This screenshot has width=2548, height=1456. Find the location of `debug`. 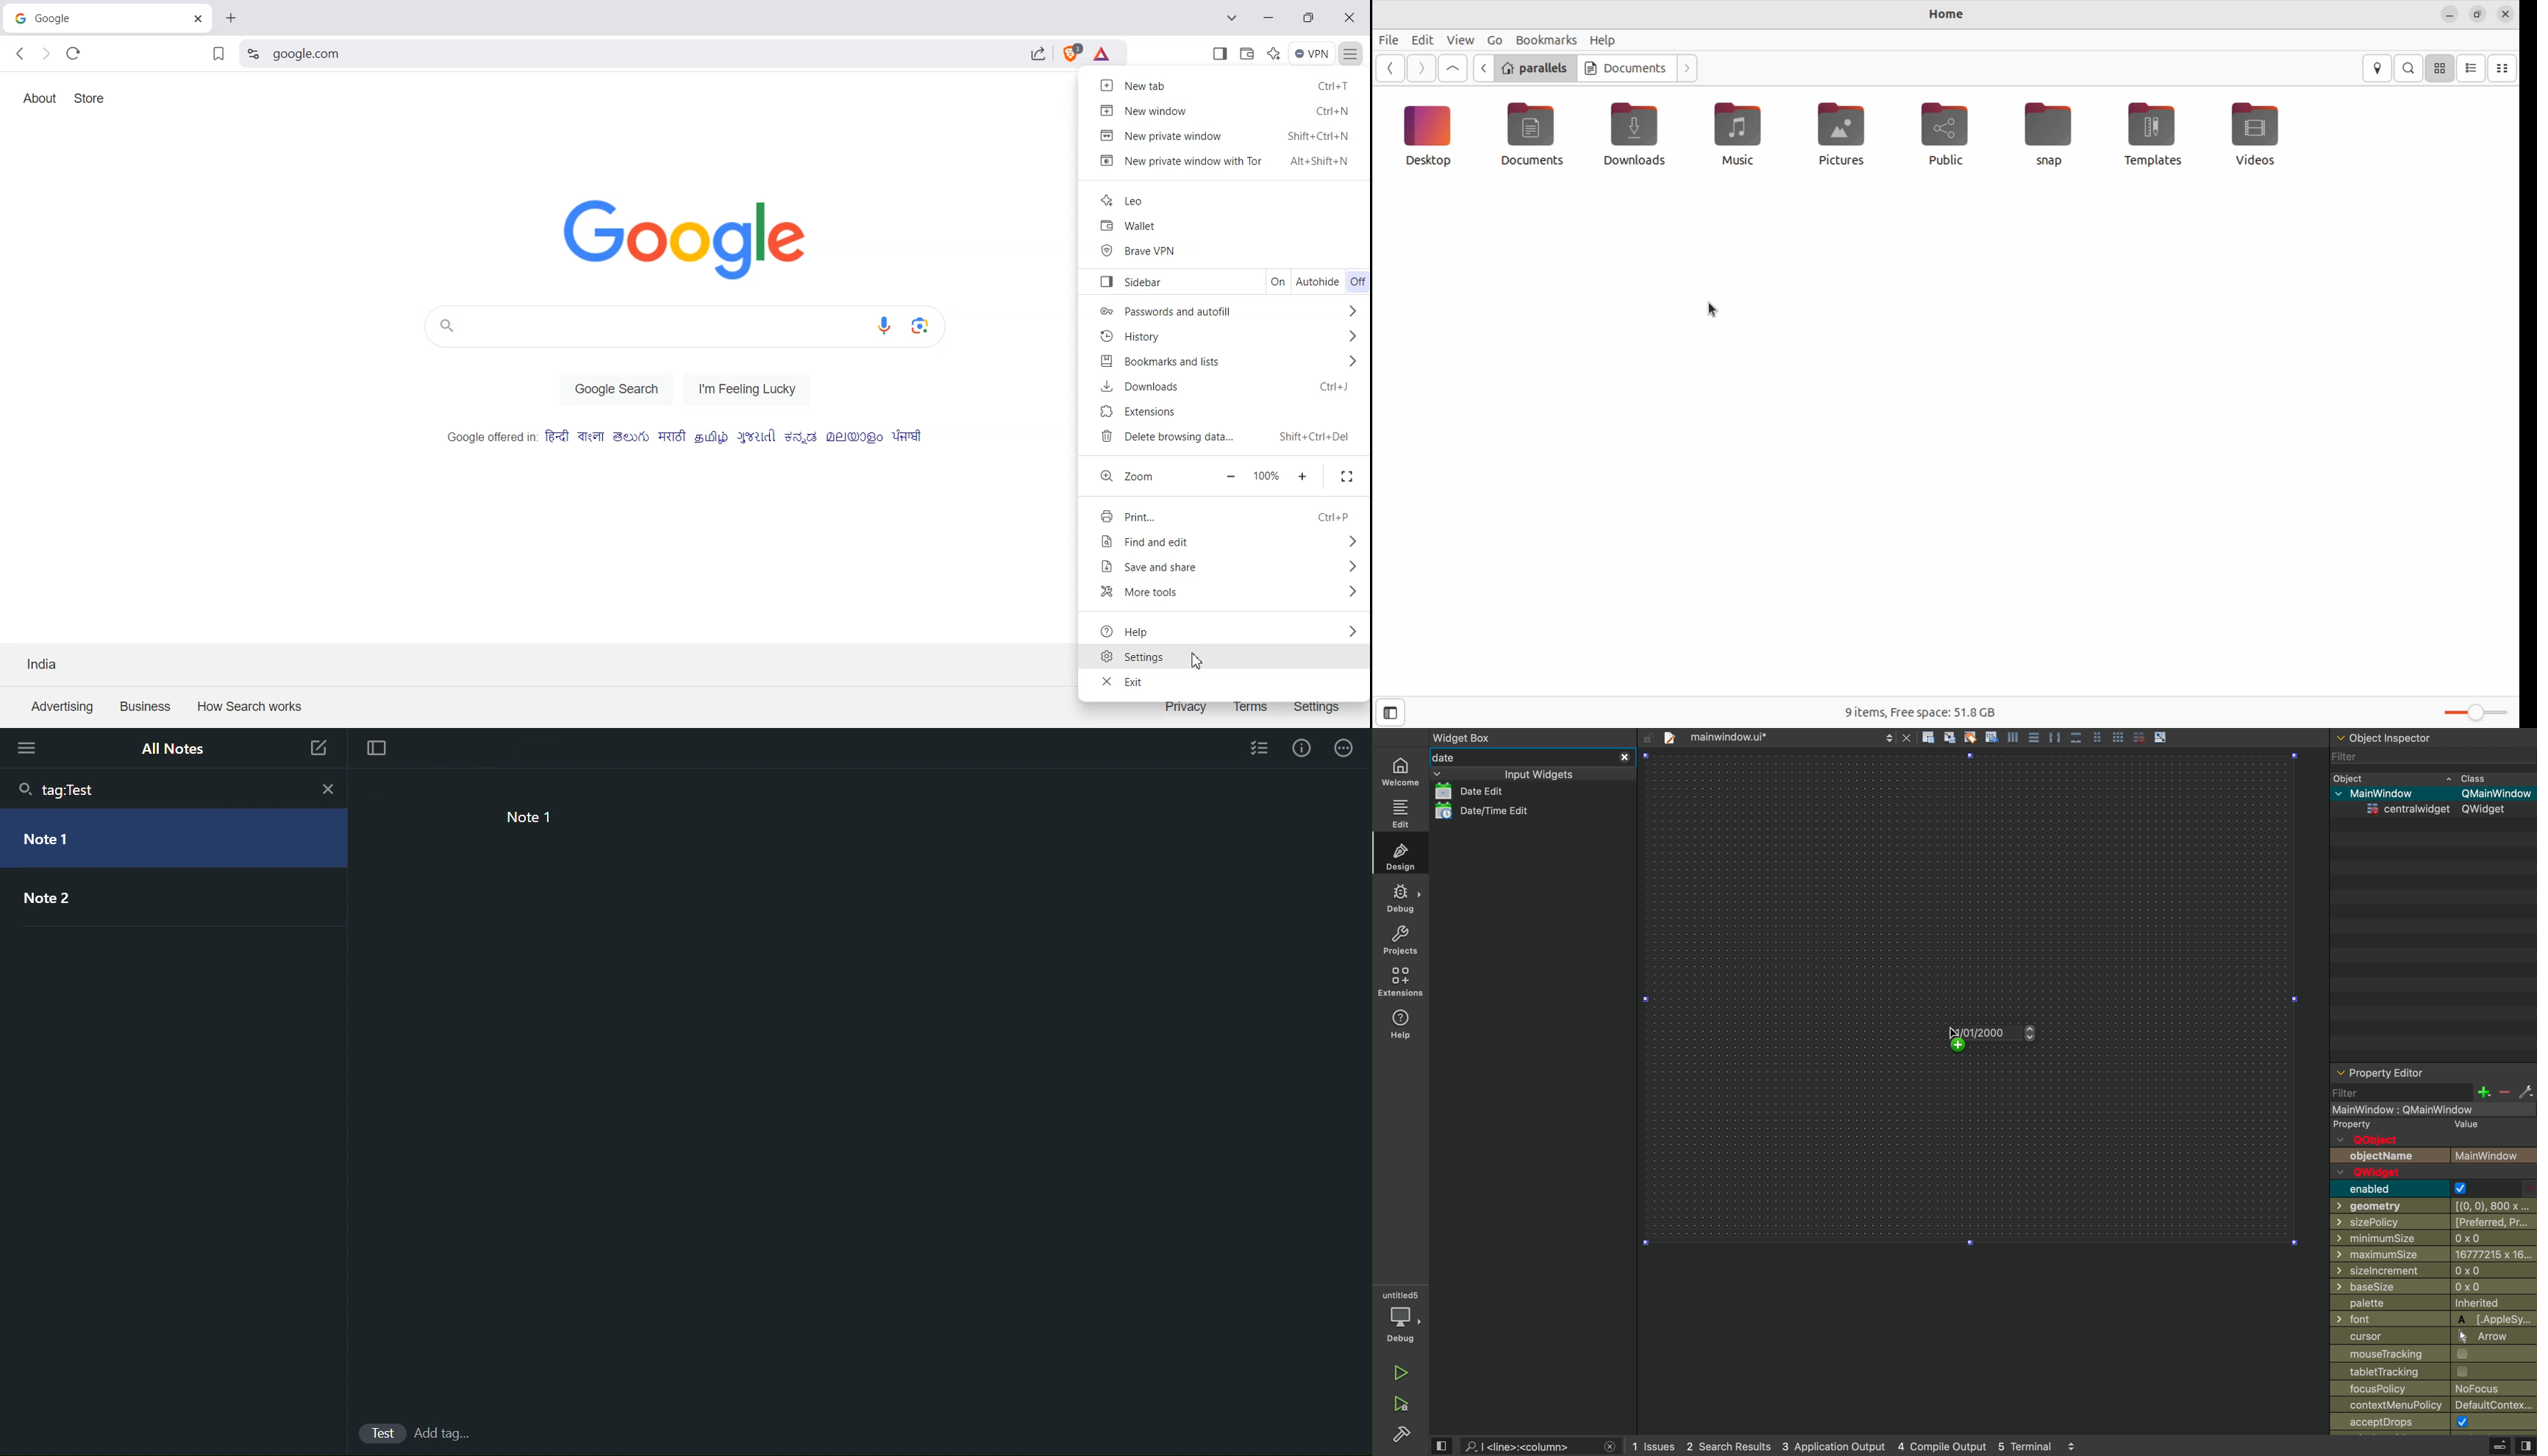

debug is located at coordinates (1401, 1316).